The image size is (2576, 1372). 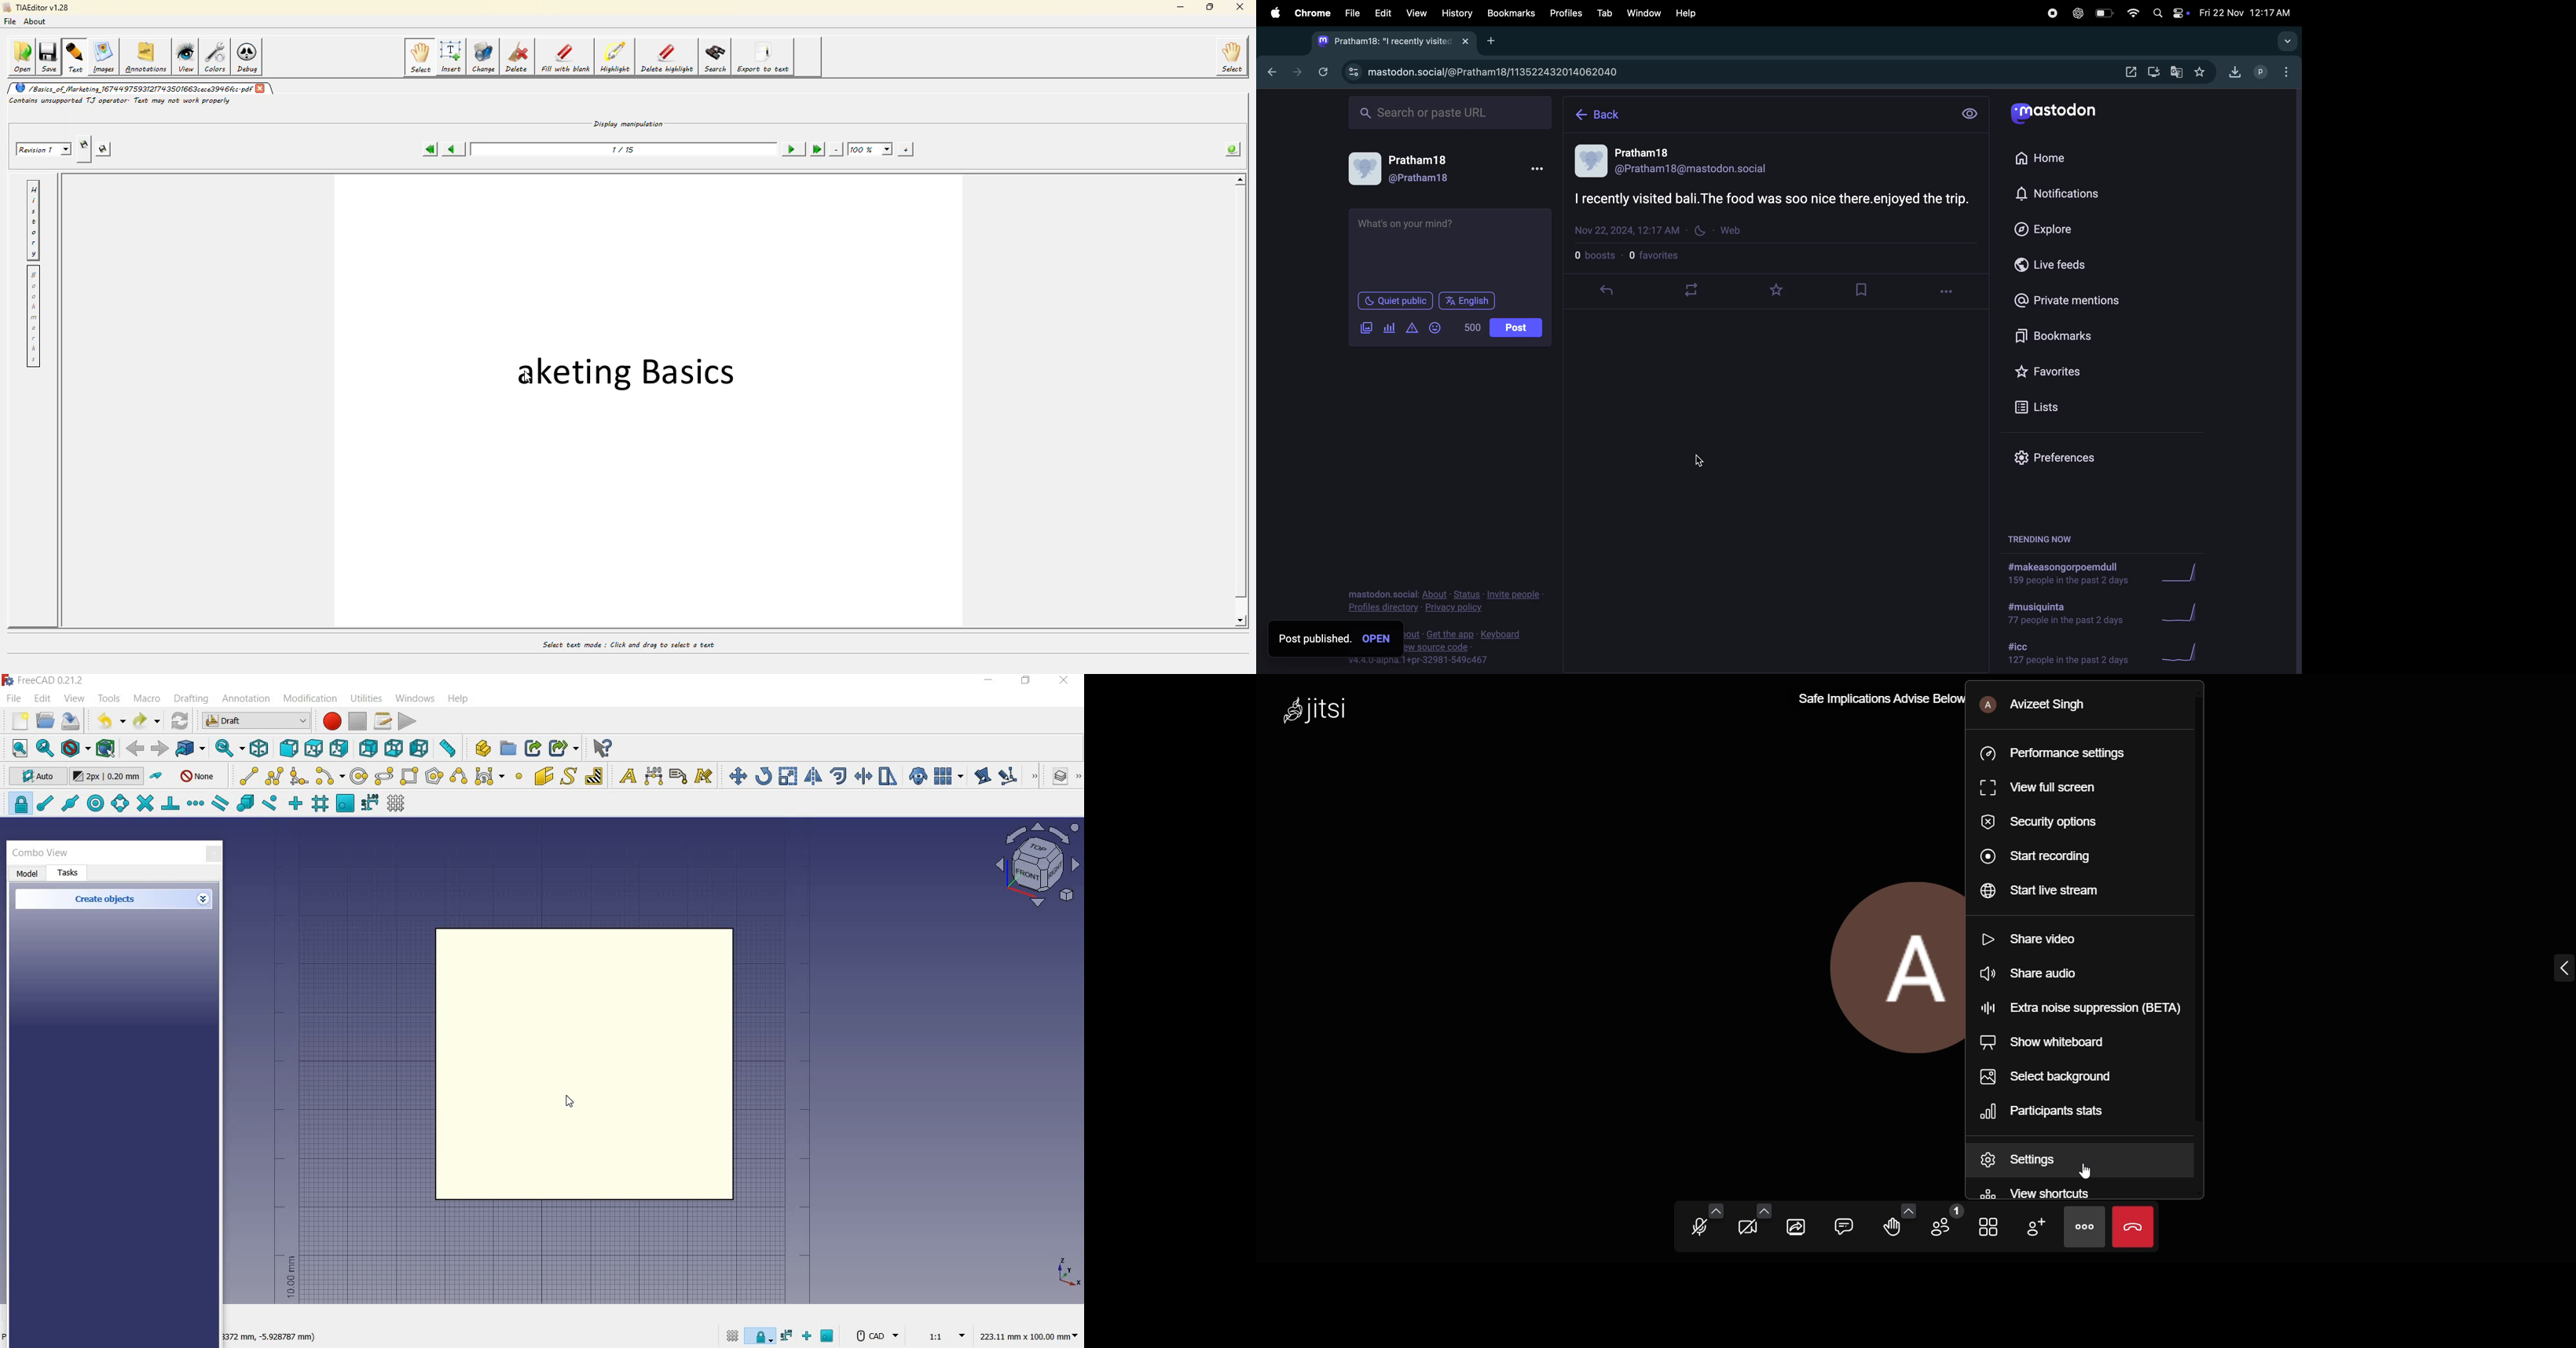 What do you see at coordinates (15, 722) in the screenshot?
I see `new` at bounding box center [15, 722].